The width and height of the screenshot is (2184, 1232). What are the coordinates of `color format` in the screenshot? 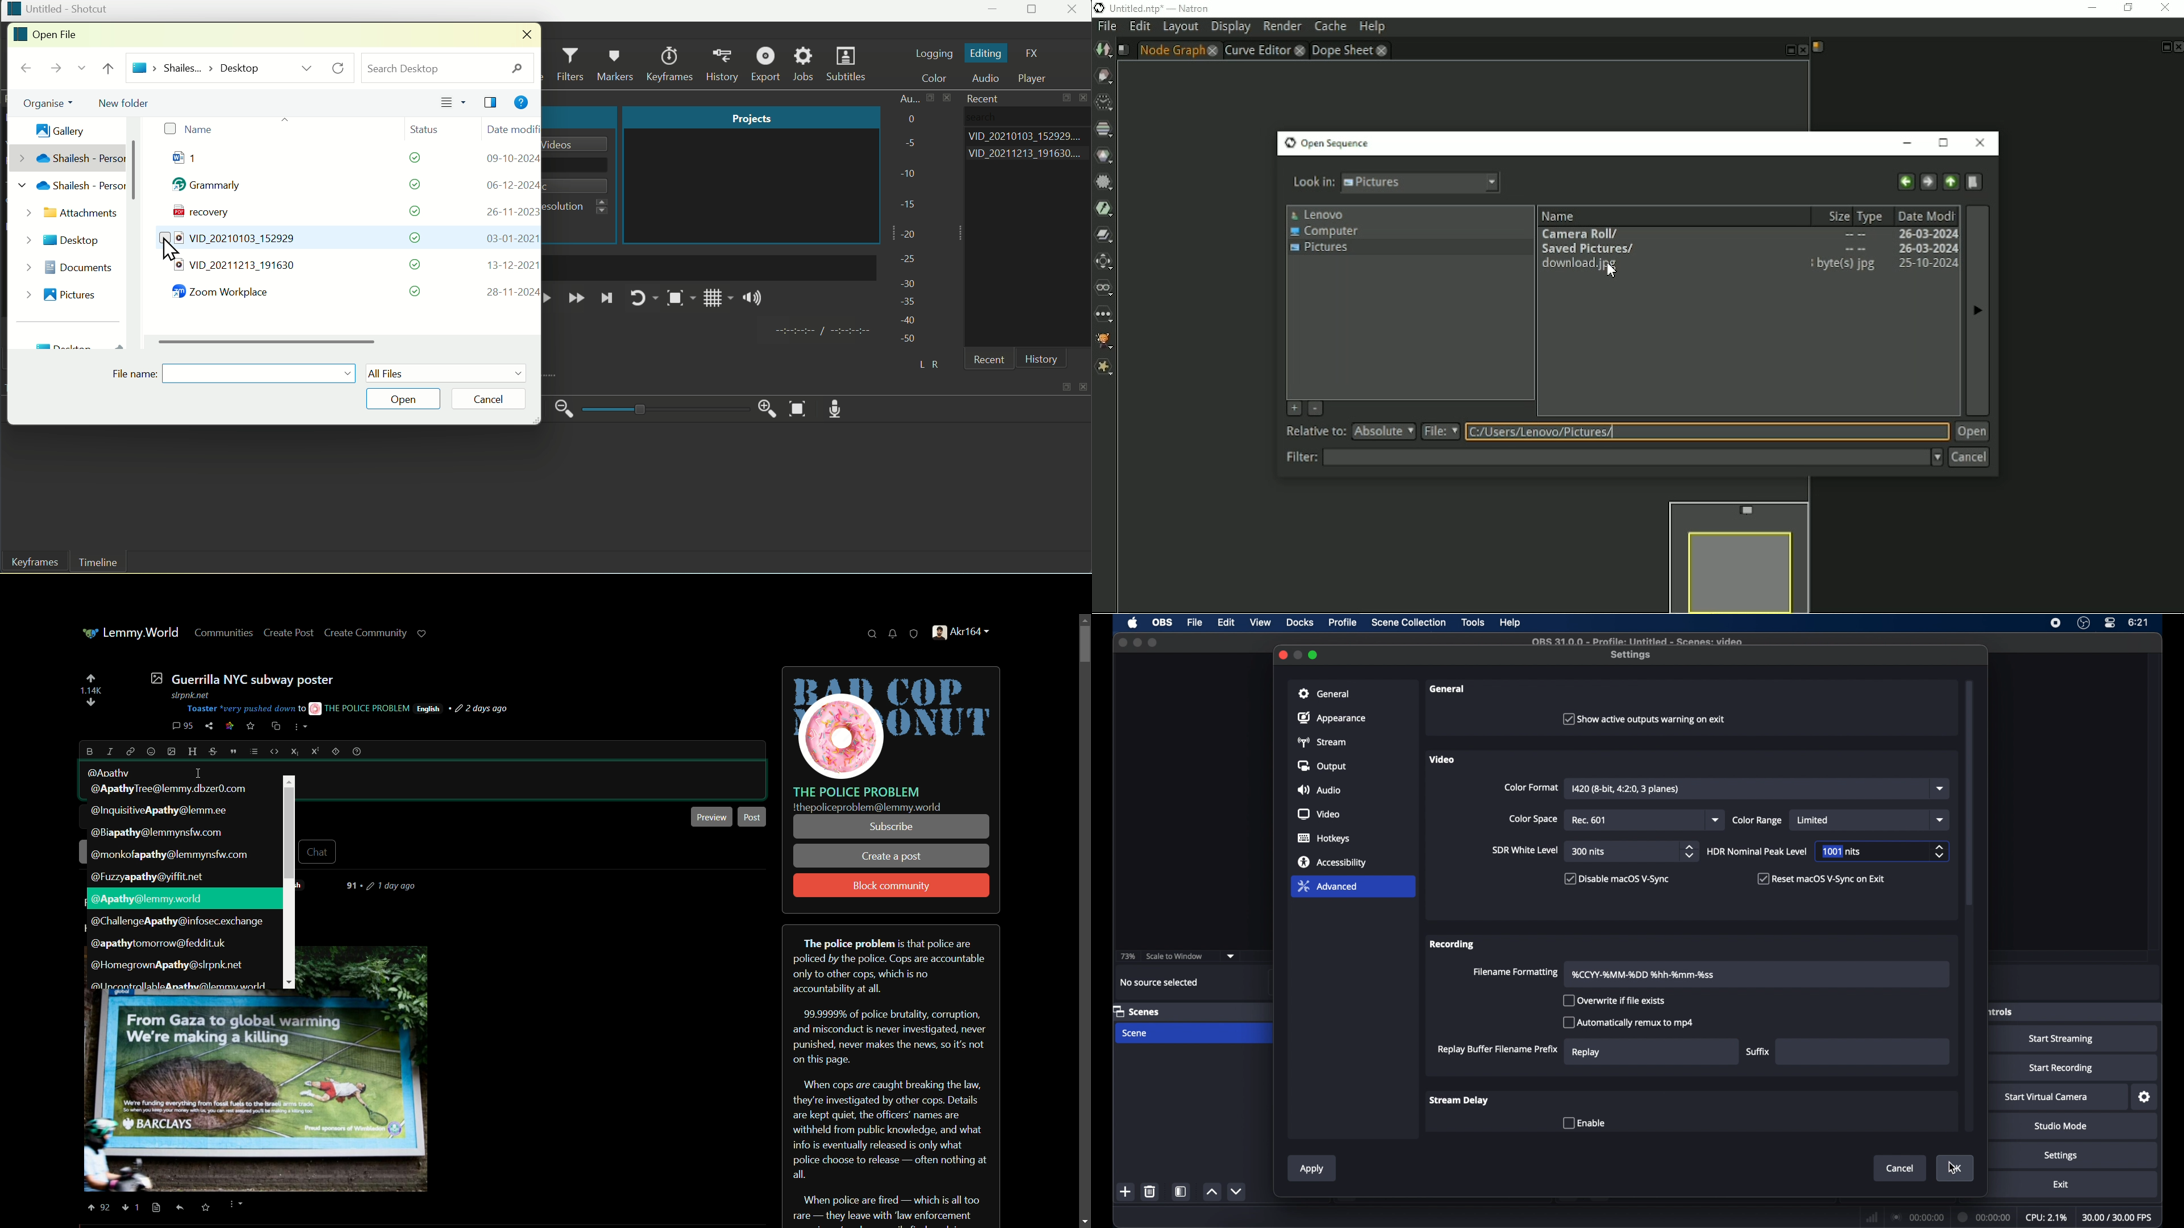 It's located at (1531, 787).